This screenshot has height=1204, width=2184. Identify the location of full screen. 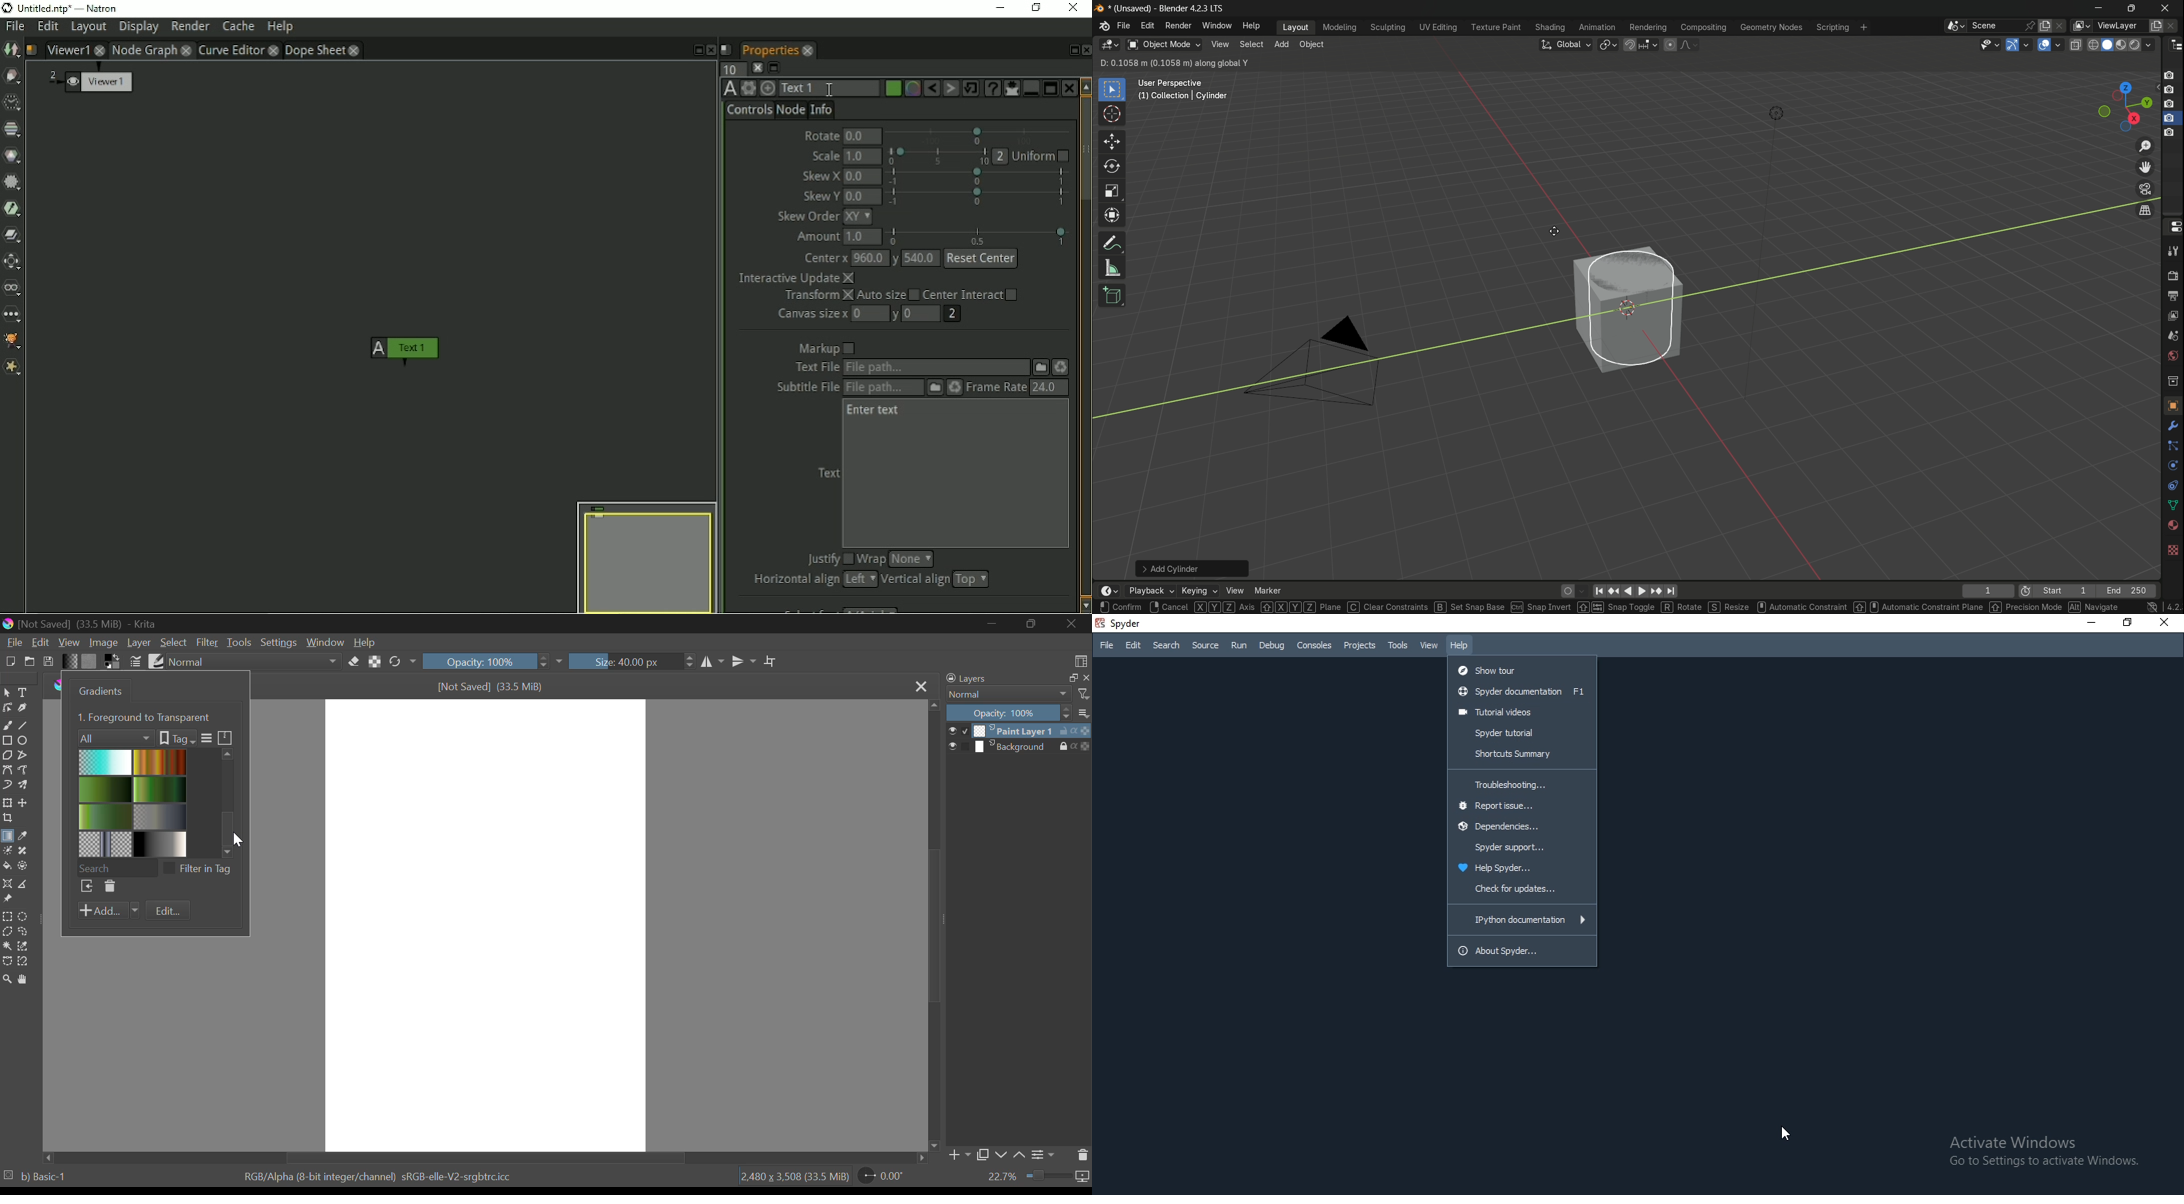
(1070, 678).